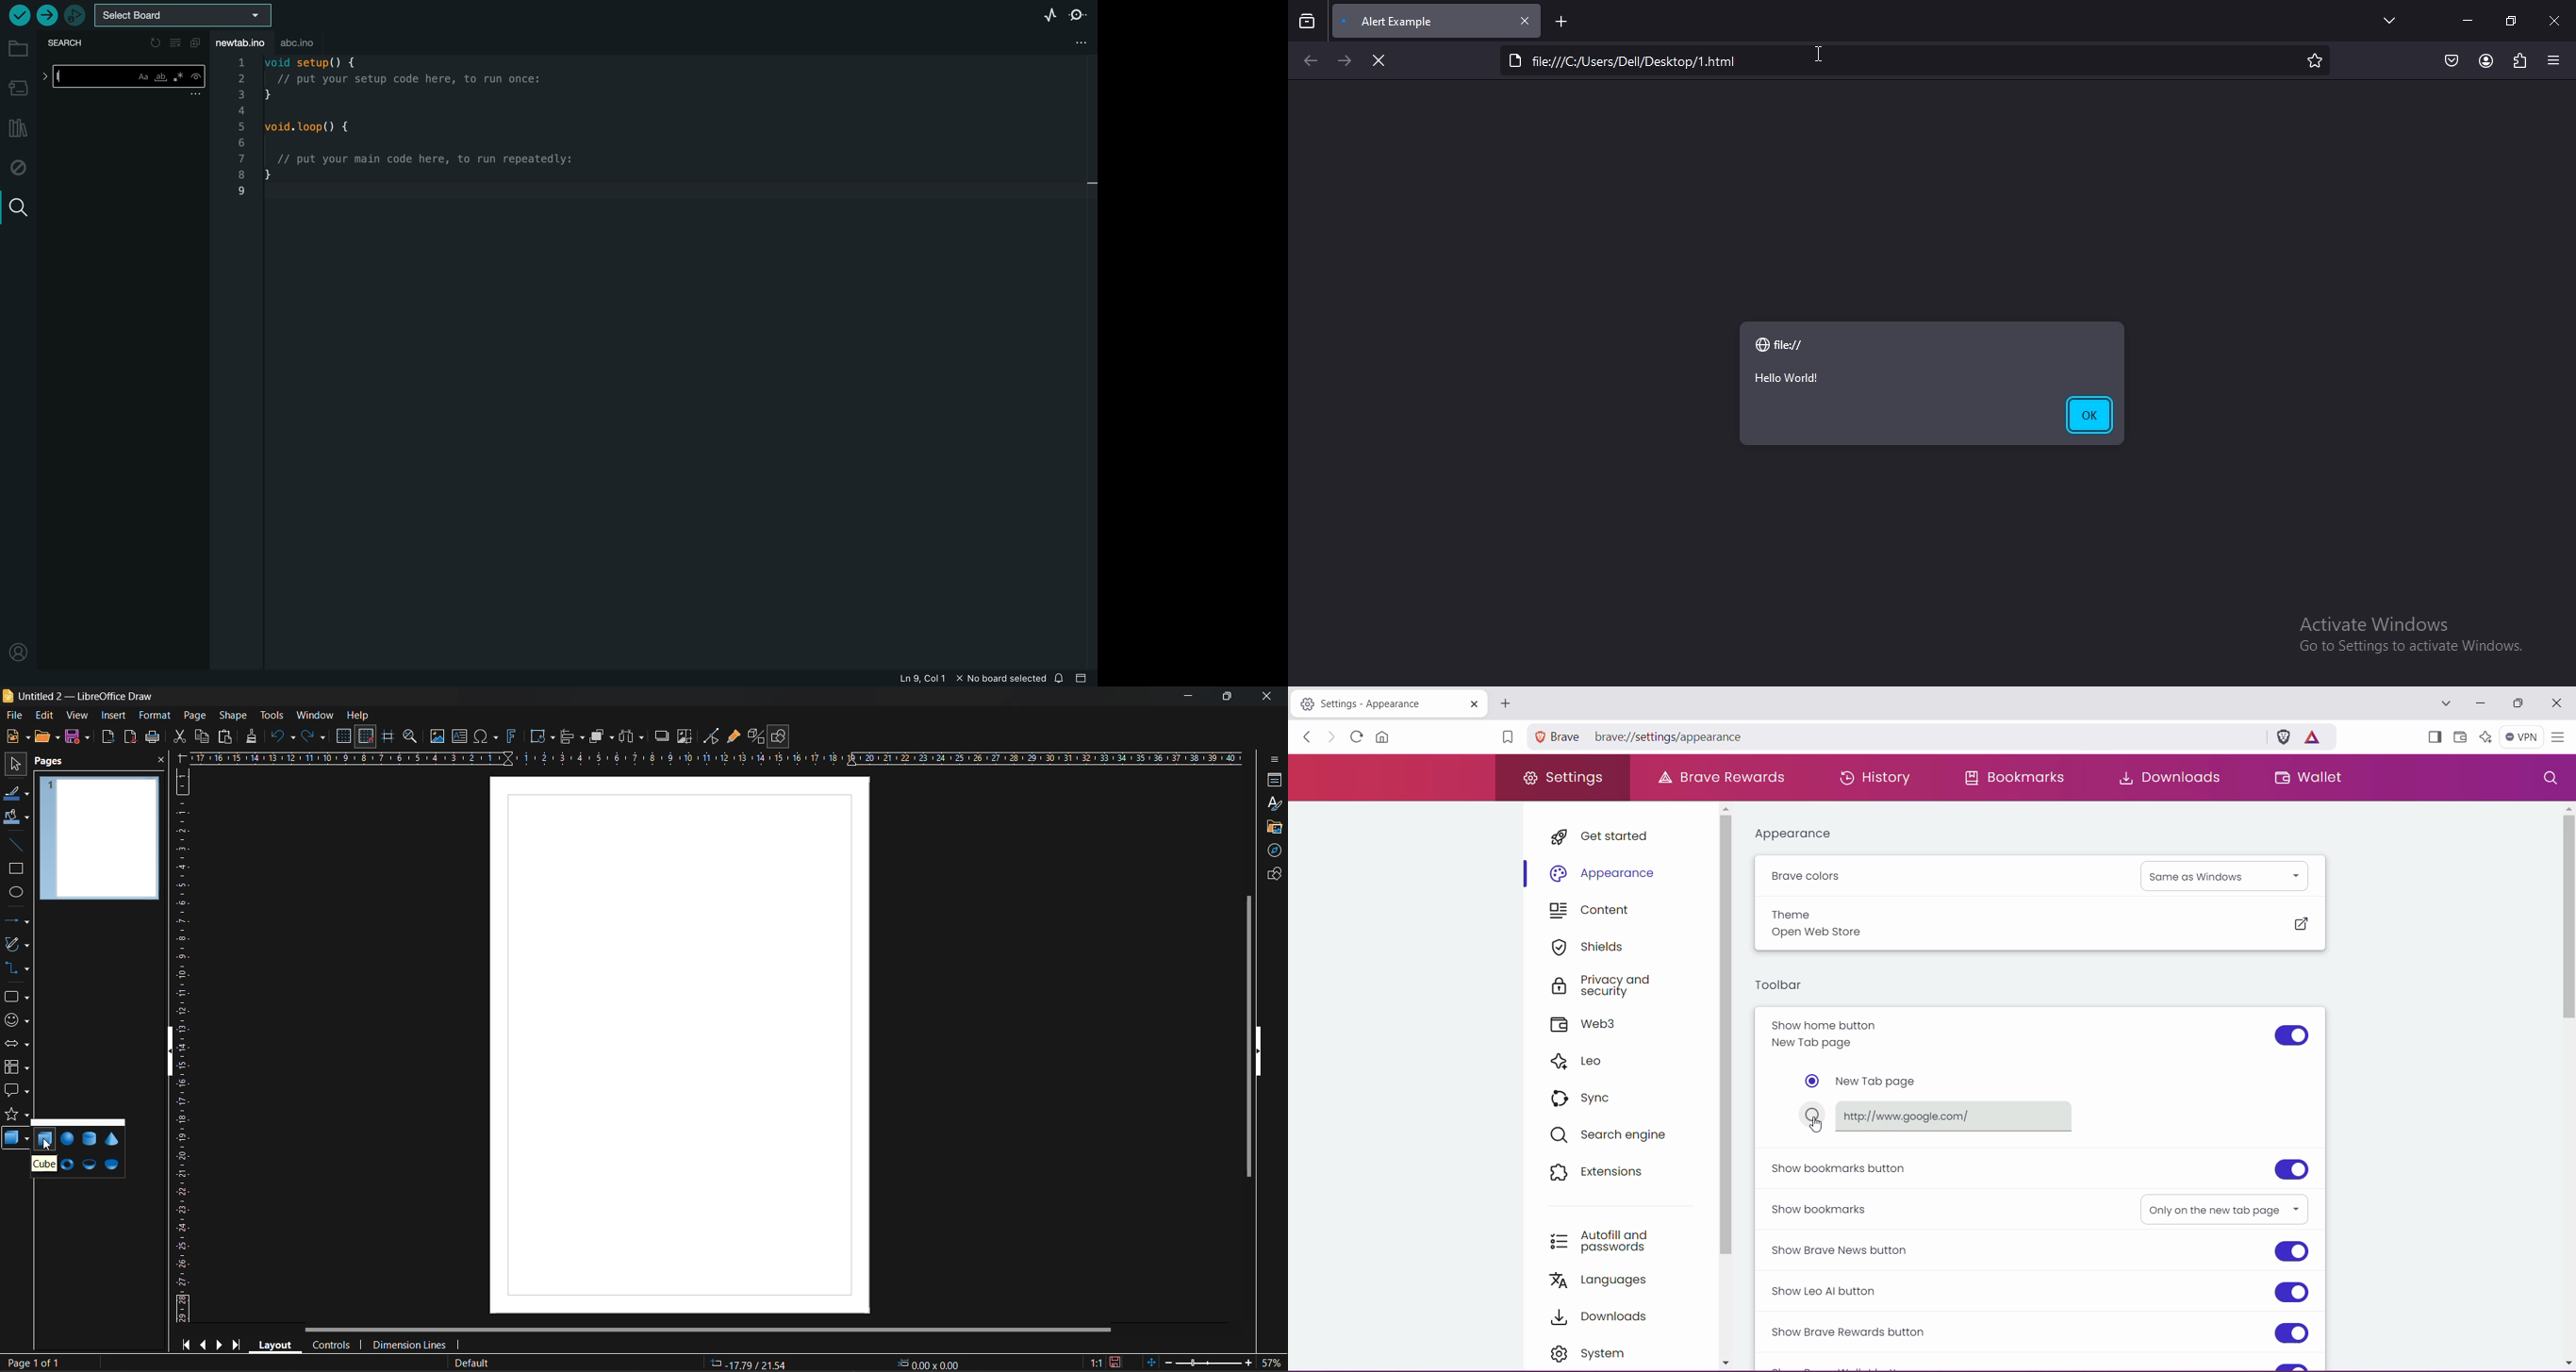 This screenshot has height=1372, width=2576. Describe the element at coordinates (1562, 23) in the screenshot. I see `new tab` at that location.